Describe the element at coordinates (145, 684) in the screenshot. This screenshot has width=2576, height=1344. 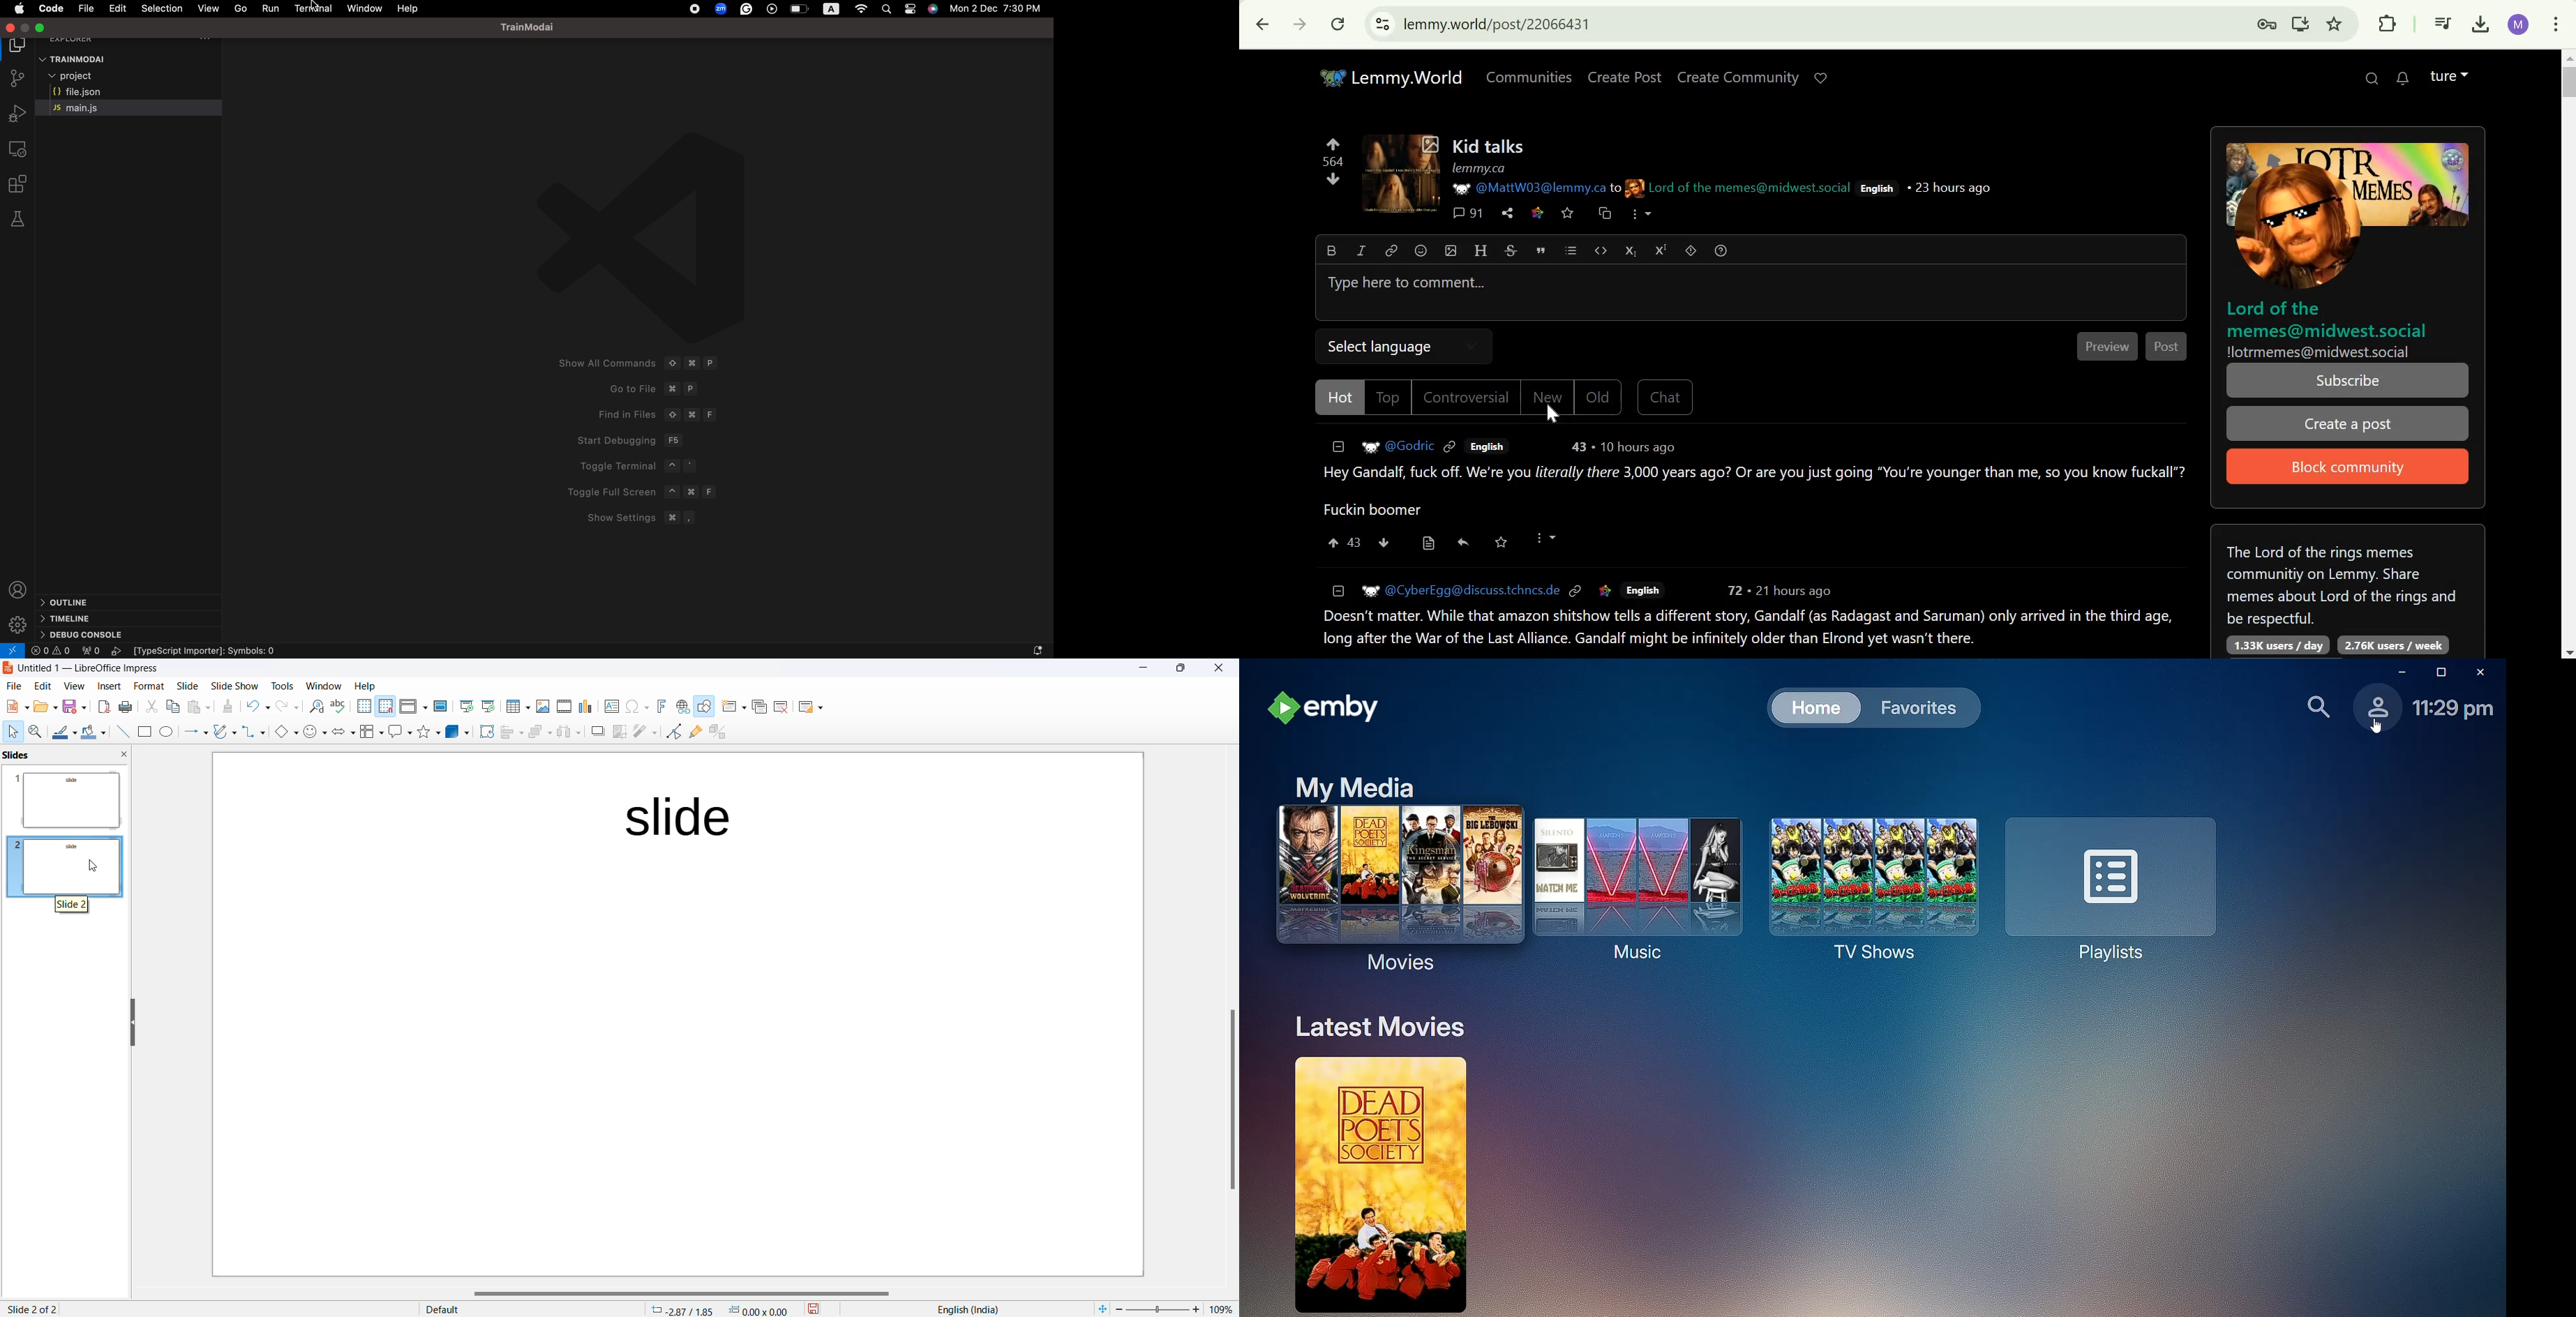
I see `Format` at that location.